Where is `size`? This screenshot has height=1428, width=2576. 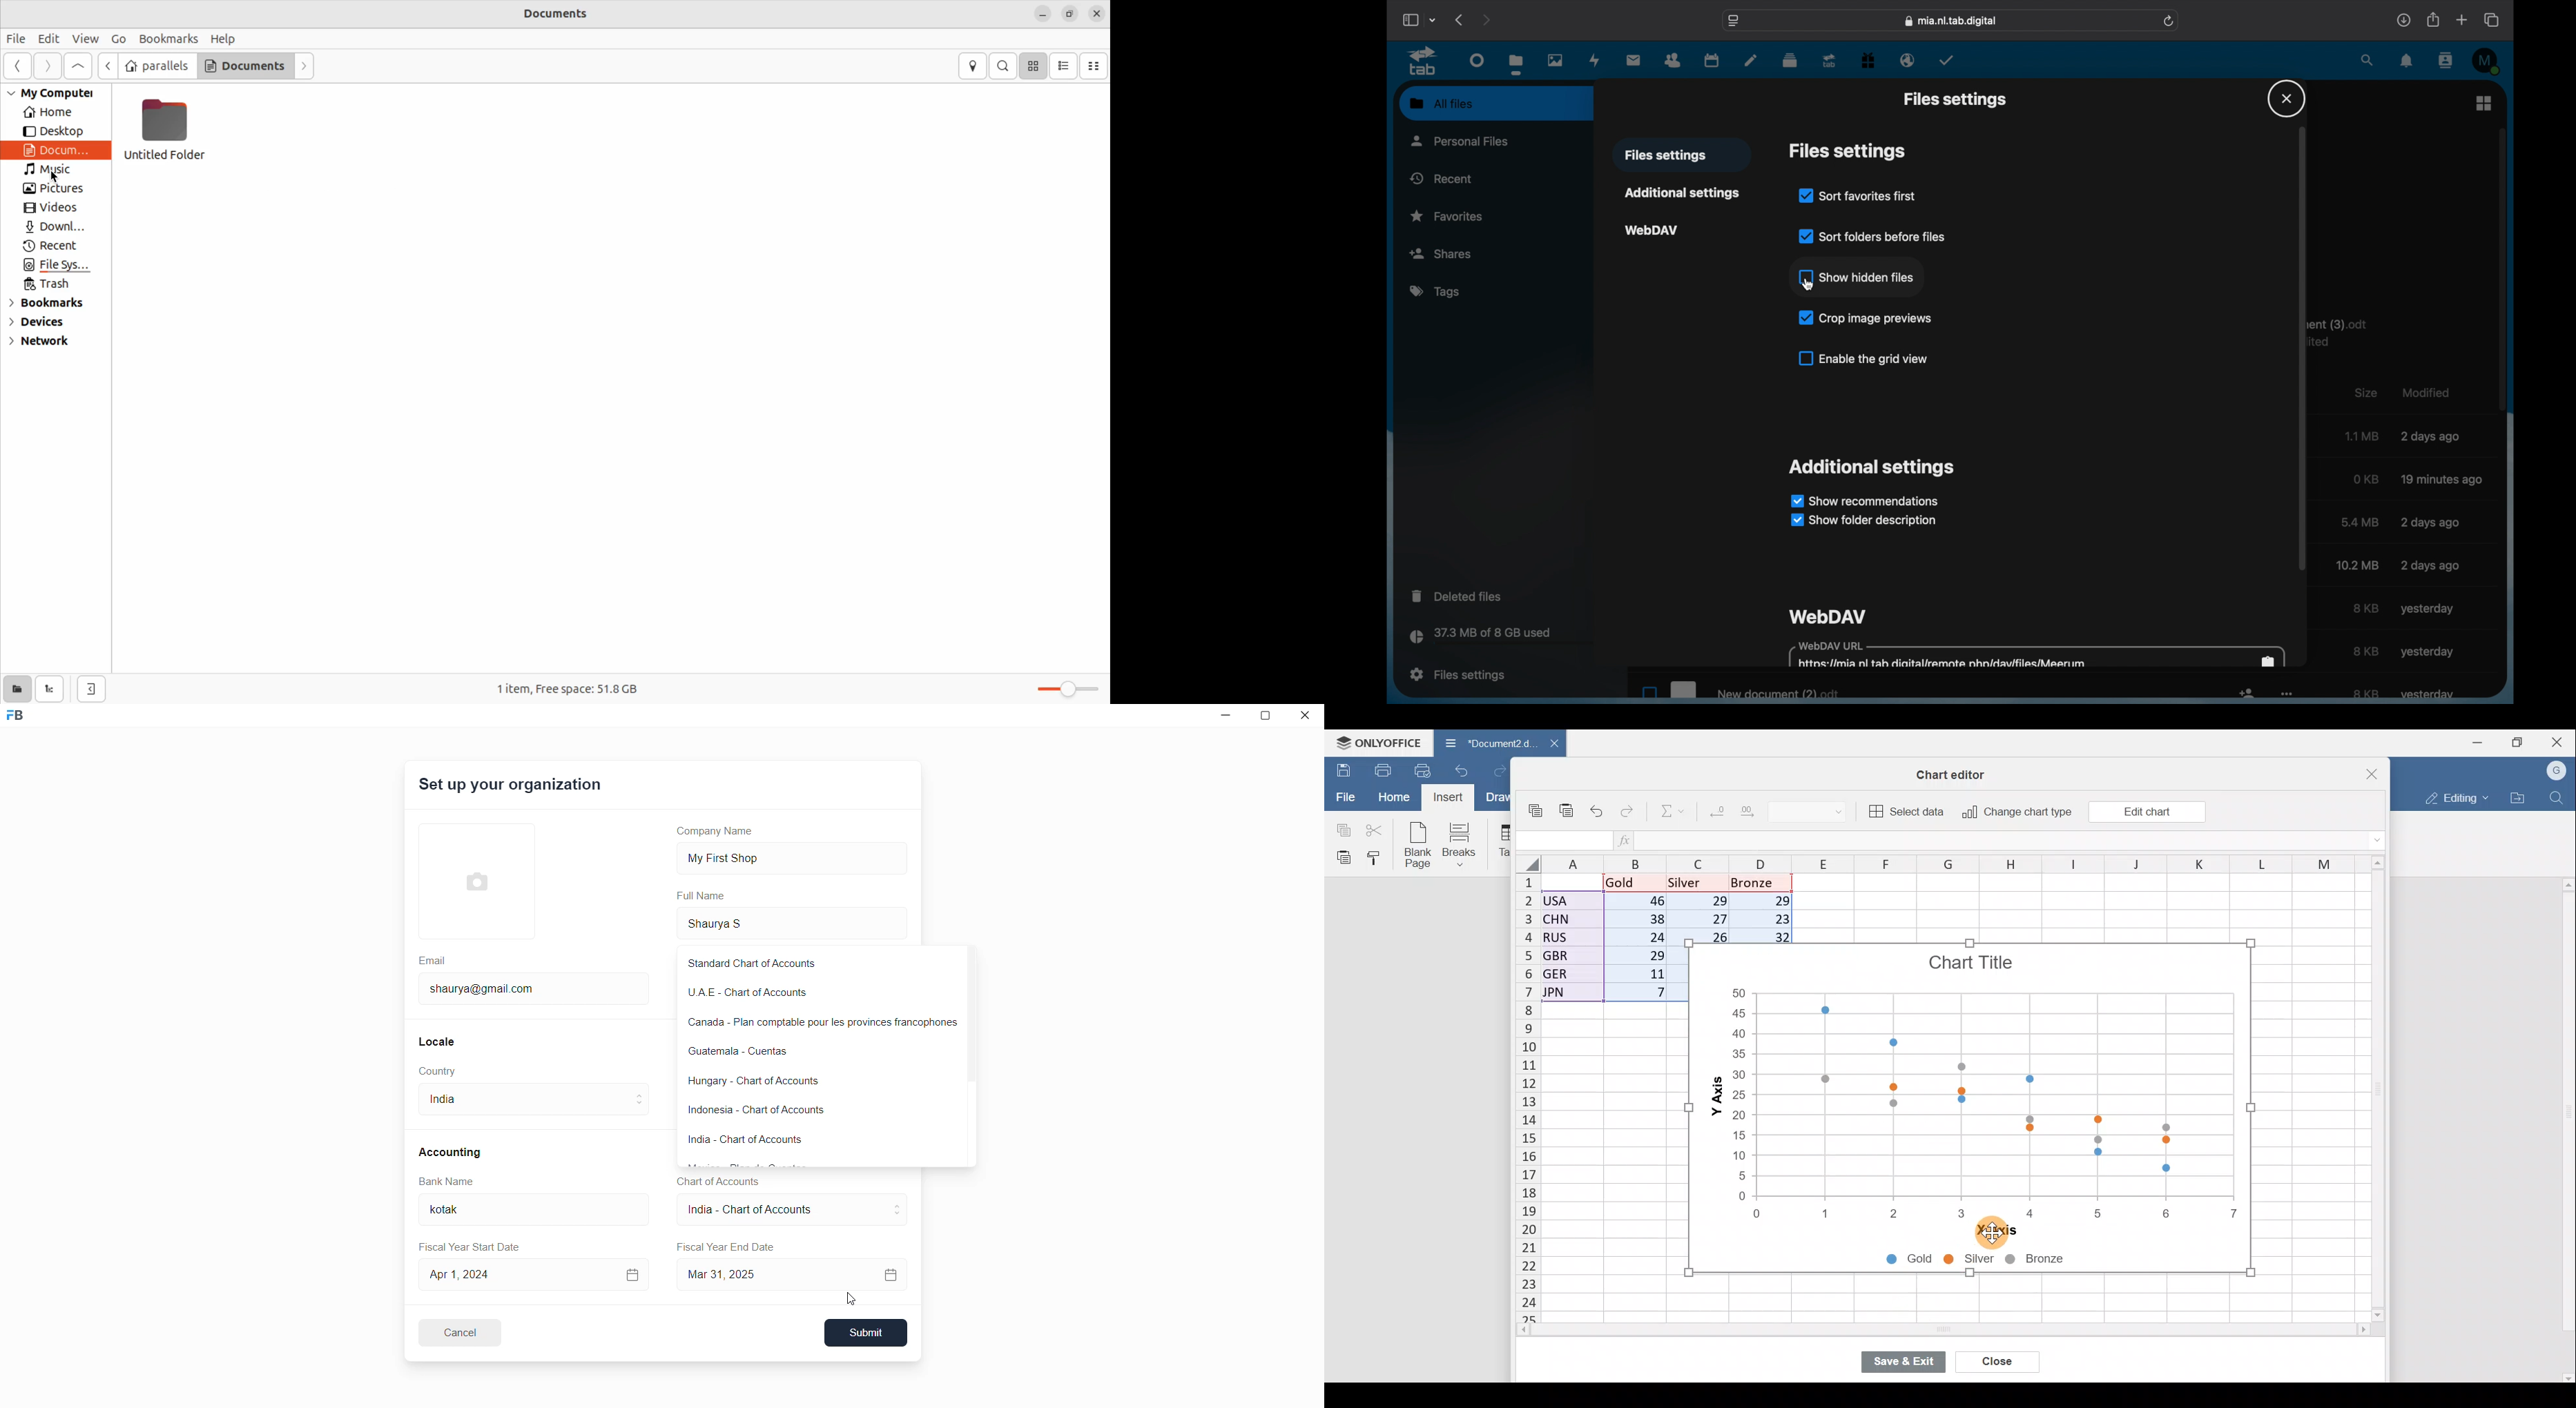
size is located at coordinates (2366, 393).